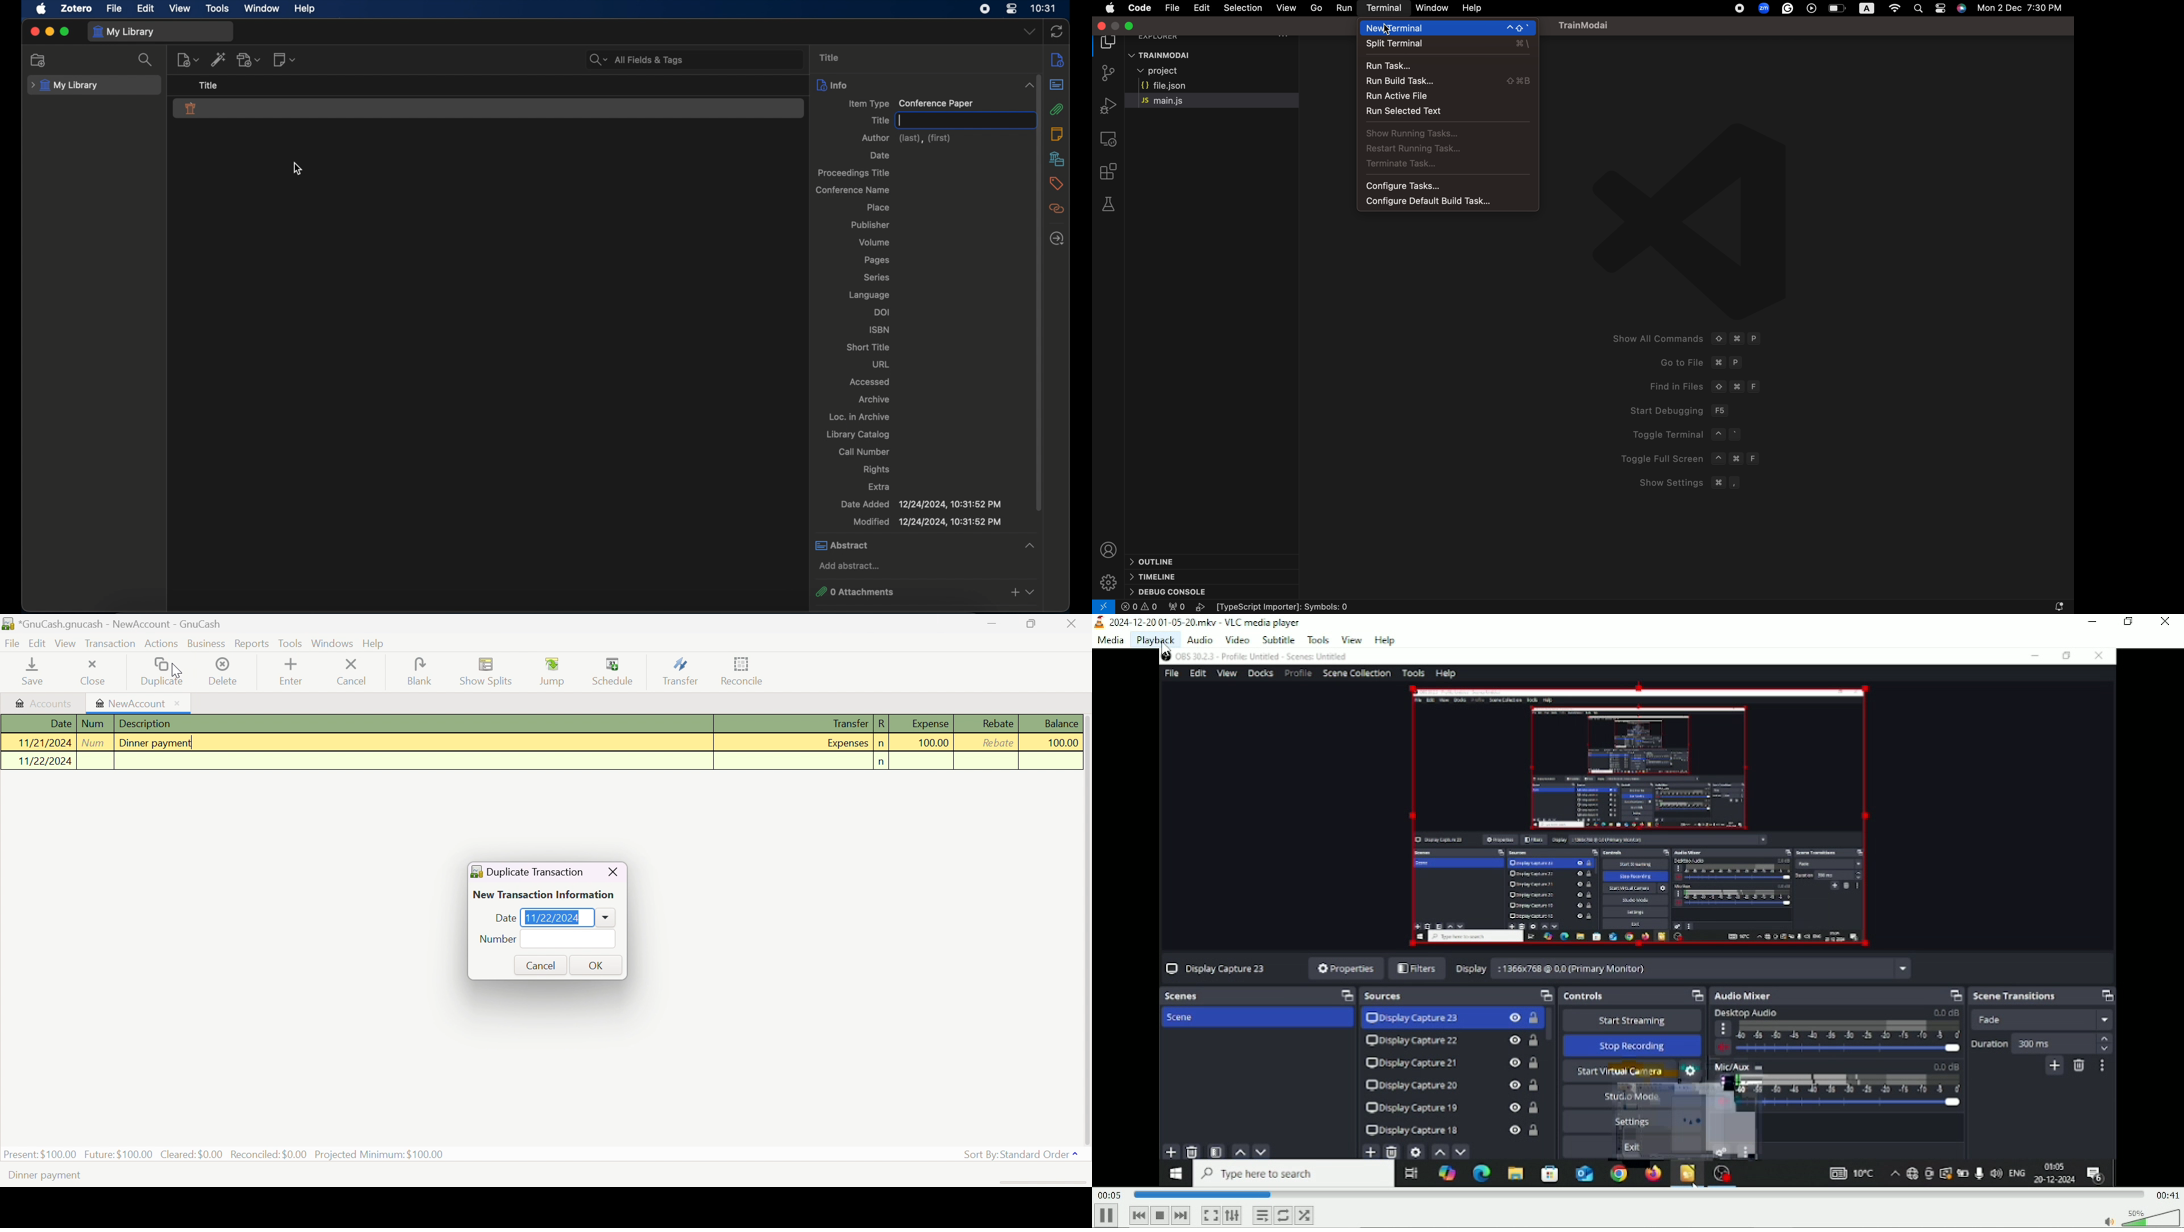 Image resolution: width=2184 pixels, height=1232 pixels. Describe the element at coordinates (1738, 9) in the screenshot. I see `global icons` at that location.